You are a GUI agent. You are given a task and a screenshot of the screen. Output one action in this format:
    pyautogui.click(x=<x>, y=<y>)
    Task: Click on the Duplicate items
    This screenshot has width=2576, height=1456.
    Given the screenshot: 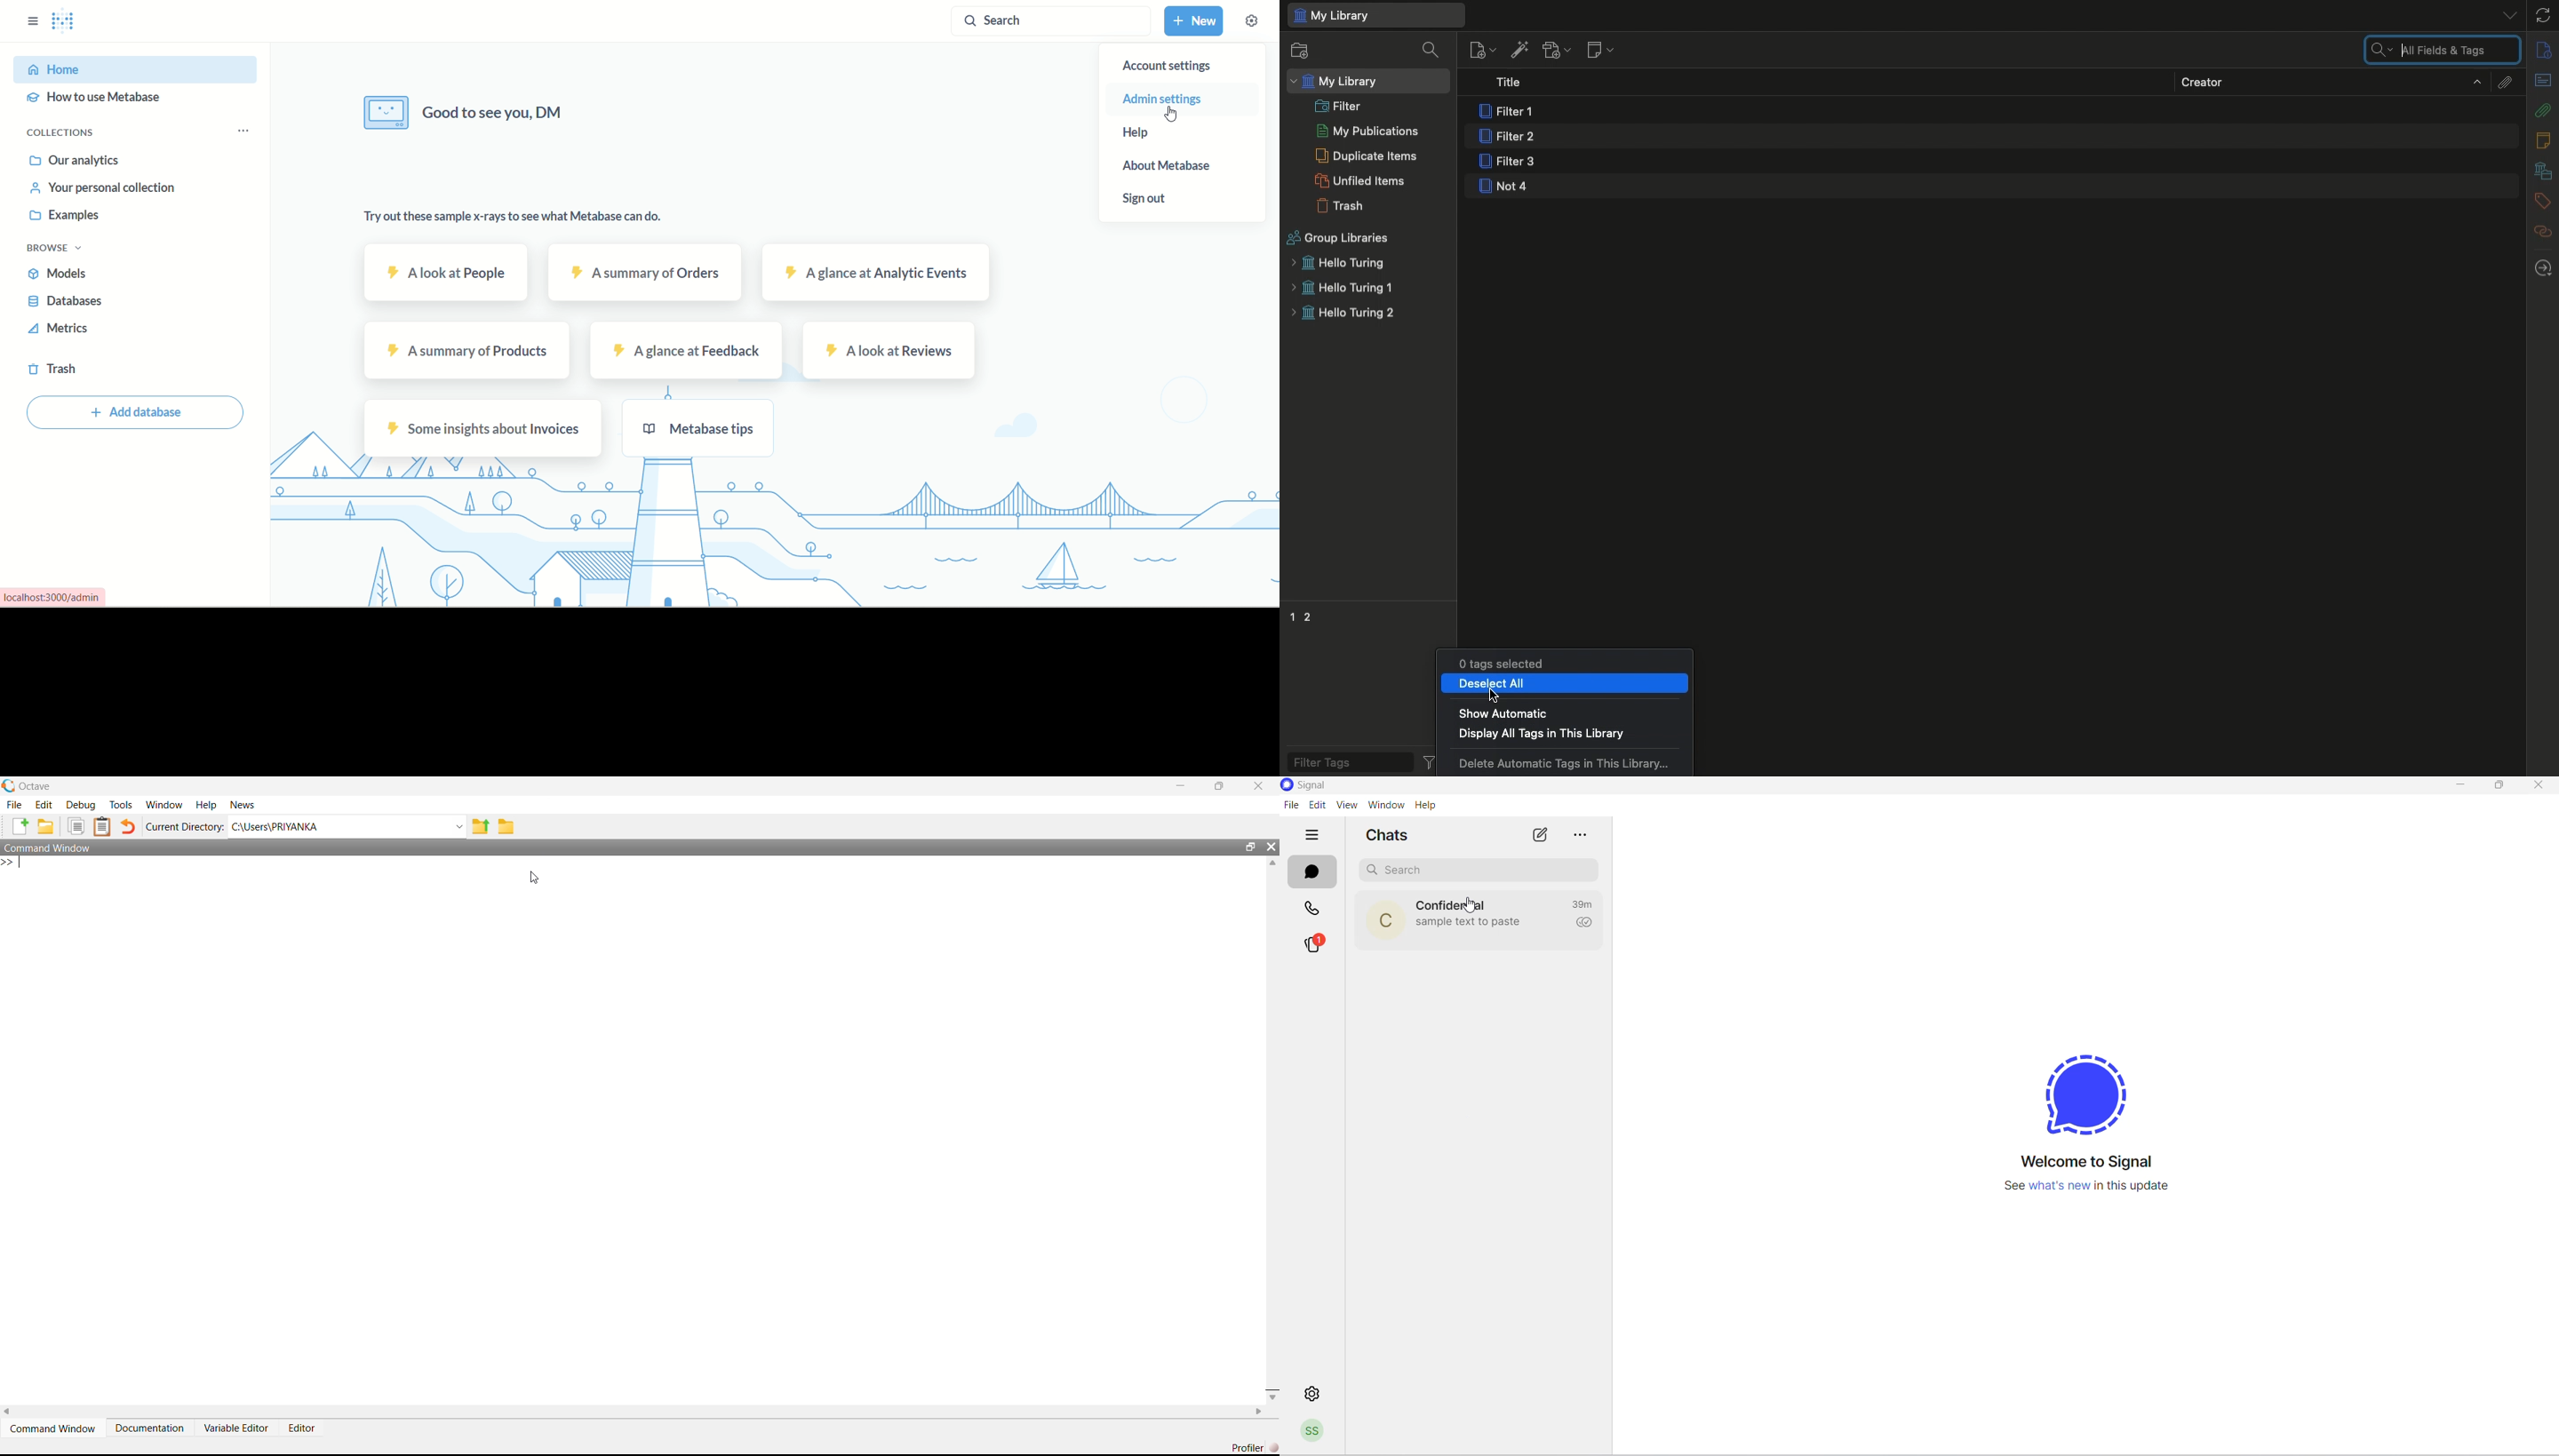 What is the action you would take?
    pyautogui.click(x=1367, y=155)
    